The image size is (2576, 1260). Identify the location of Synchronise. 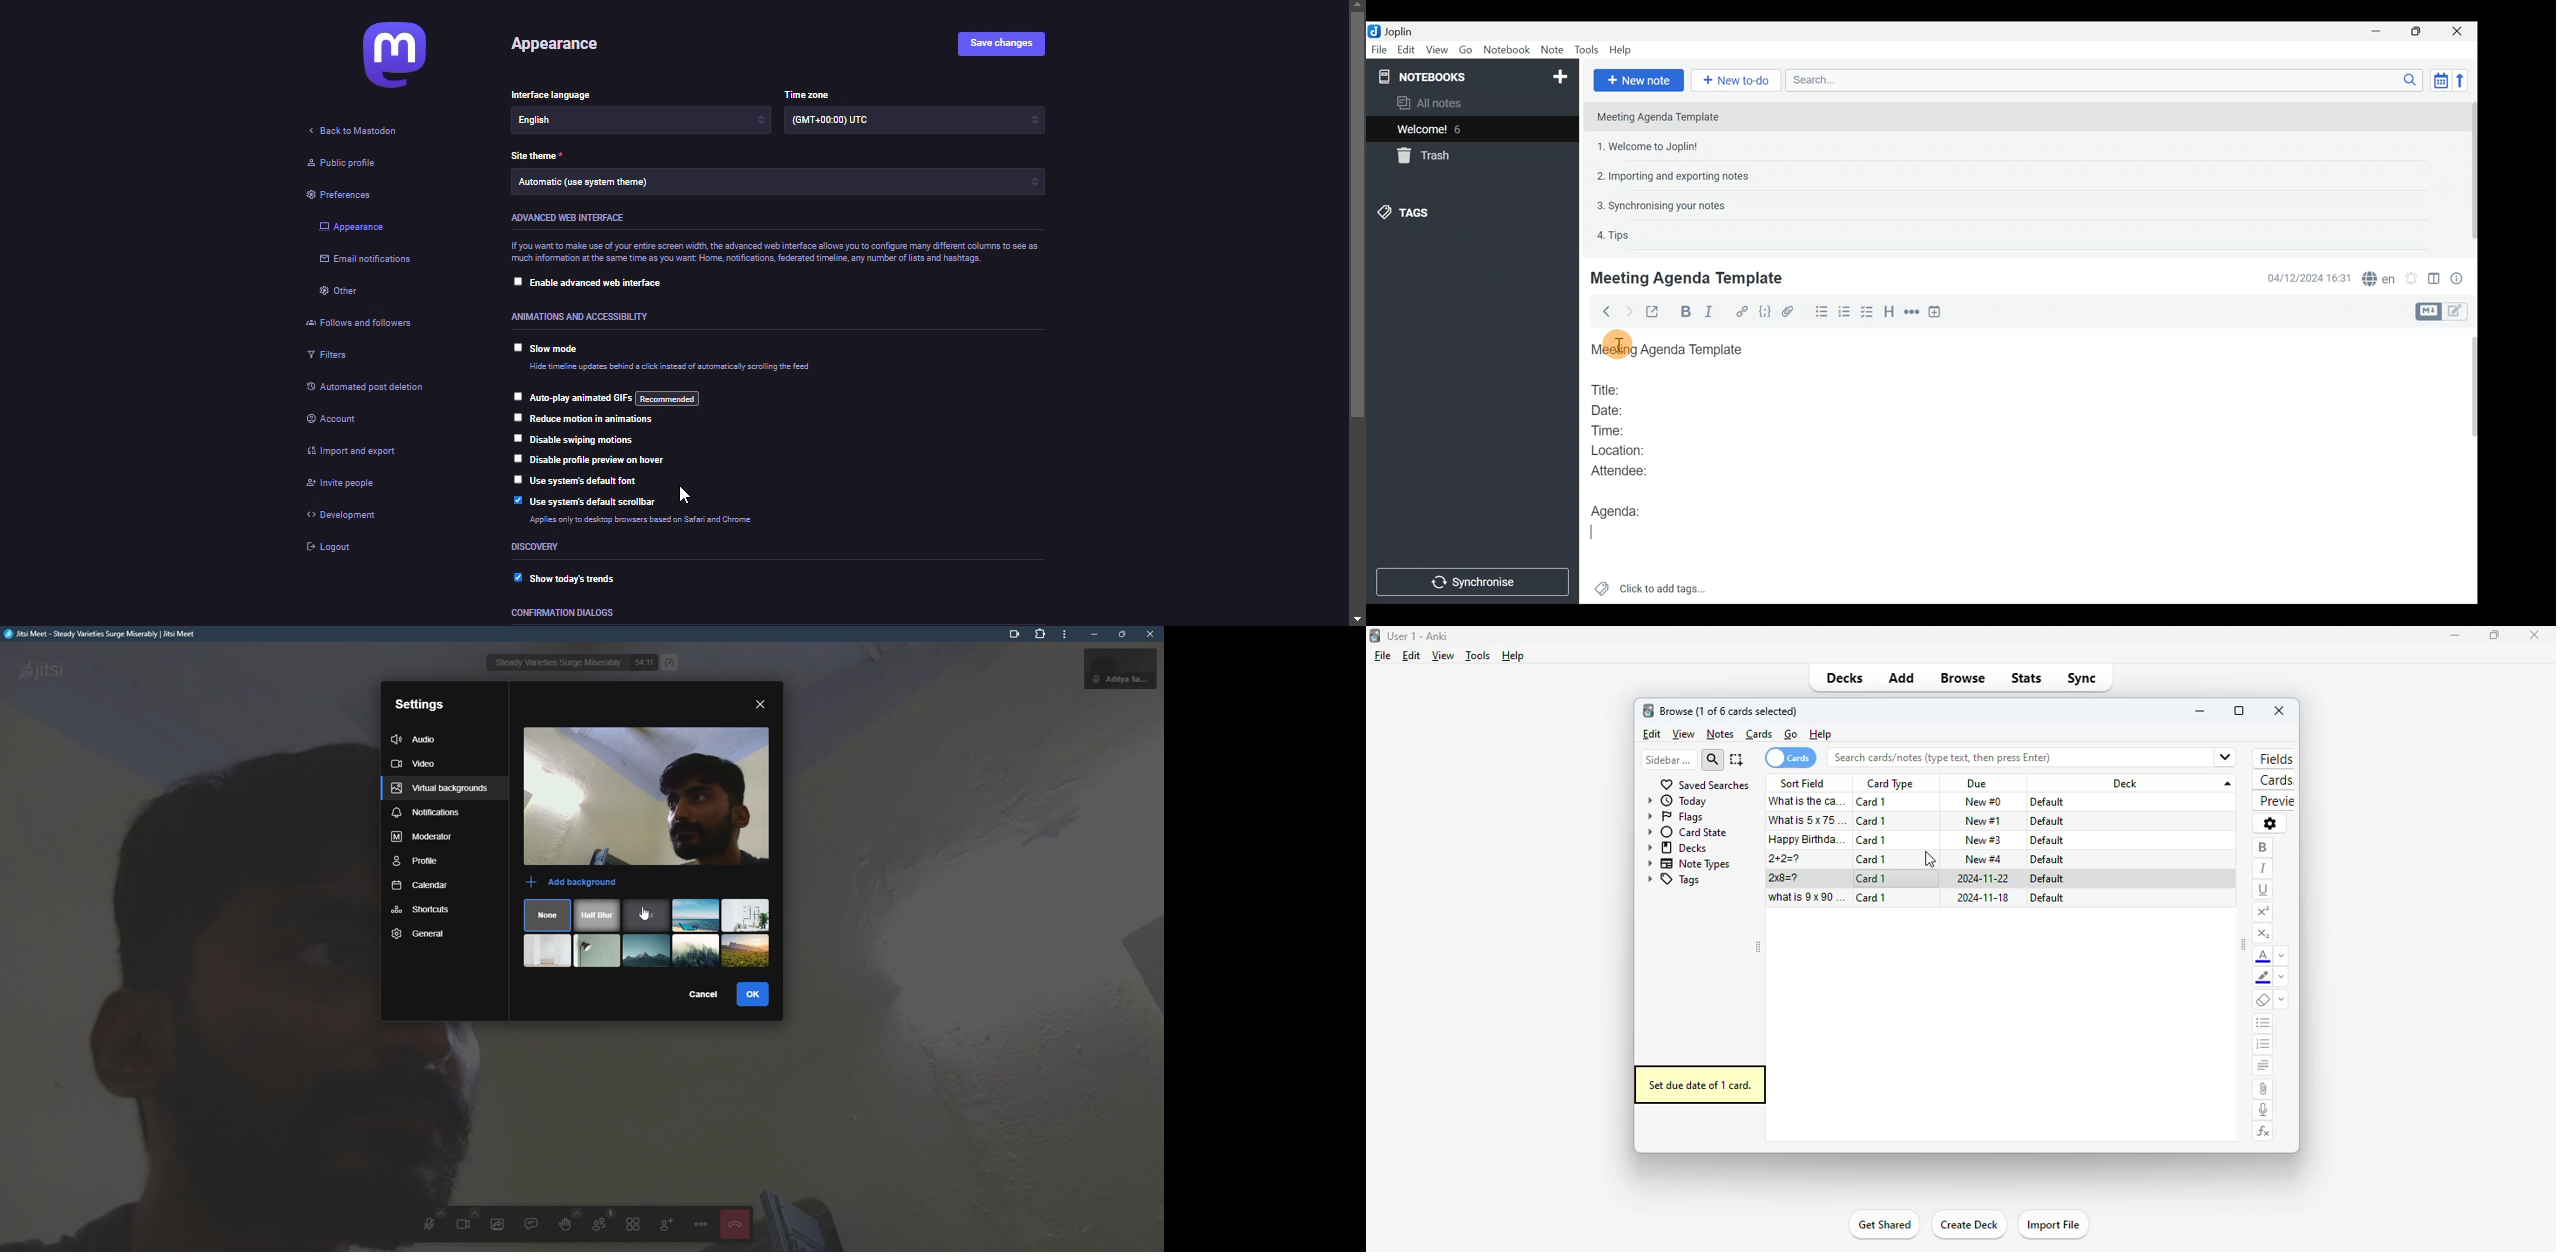
(1472, 583).